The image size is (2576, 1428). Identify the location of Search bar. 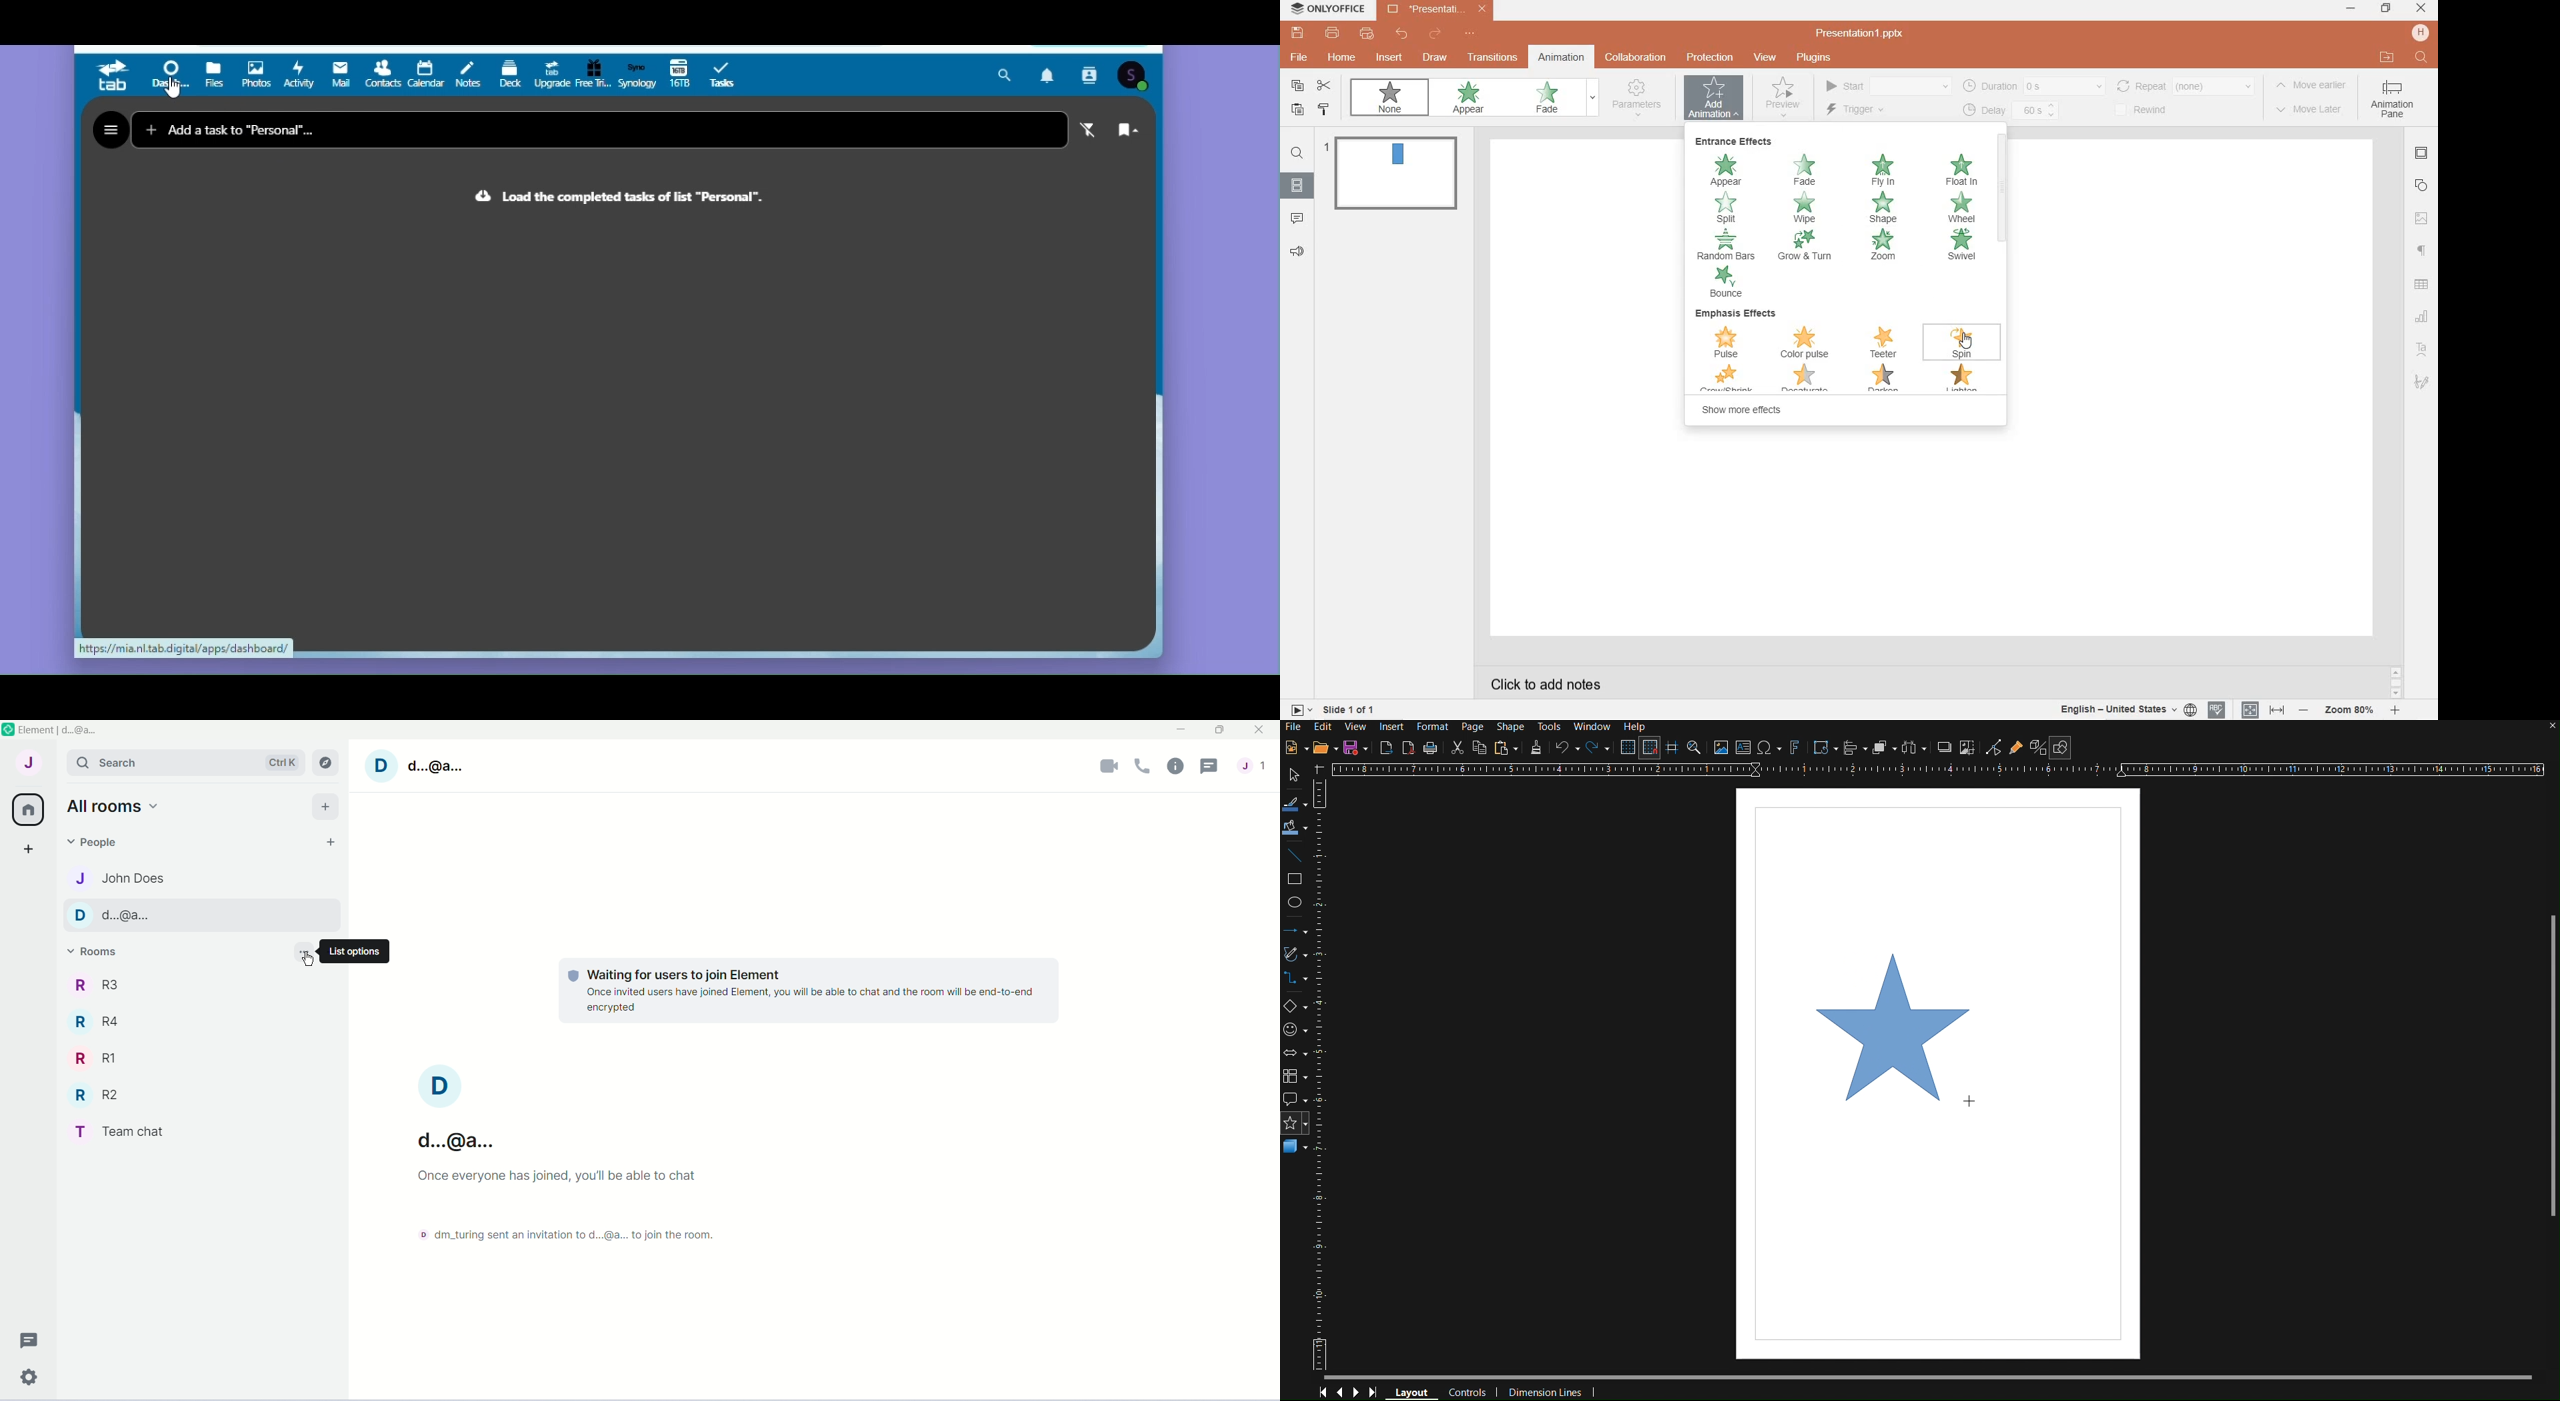
(185, 762).